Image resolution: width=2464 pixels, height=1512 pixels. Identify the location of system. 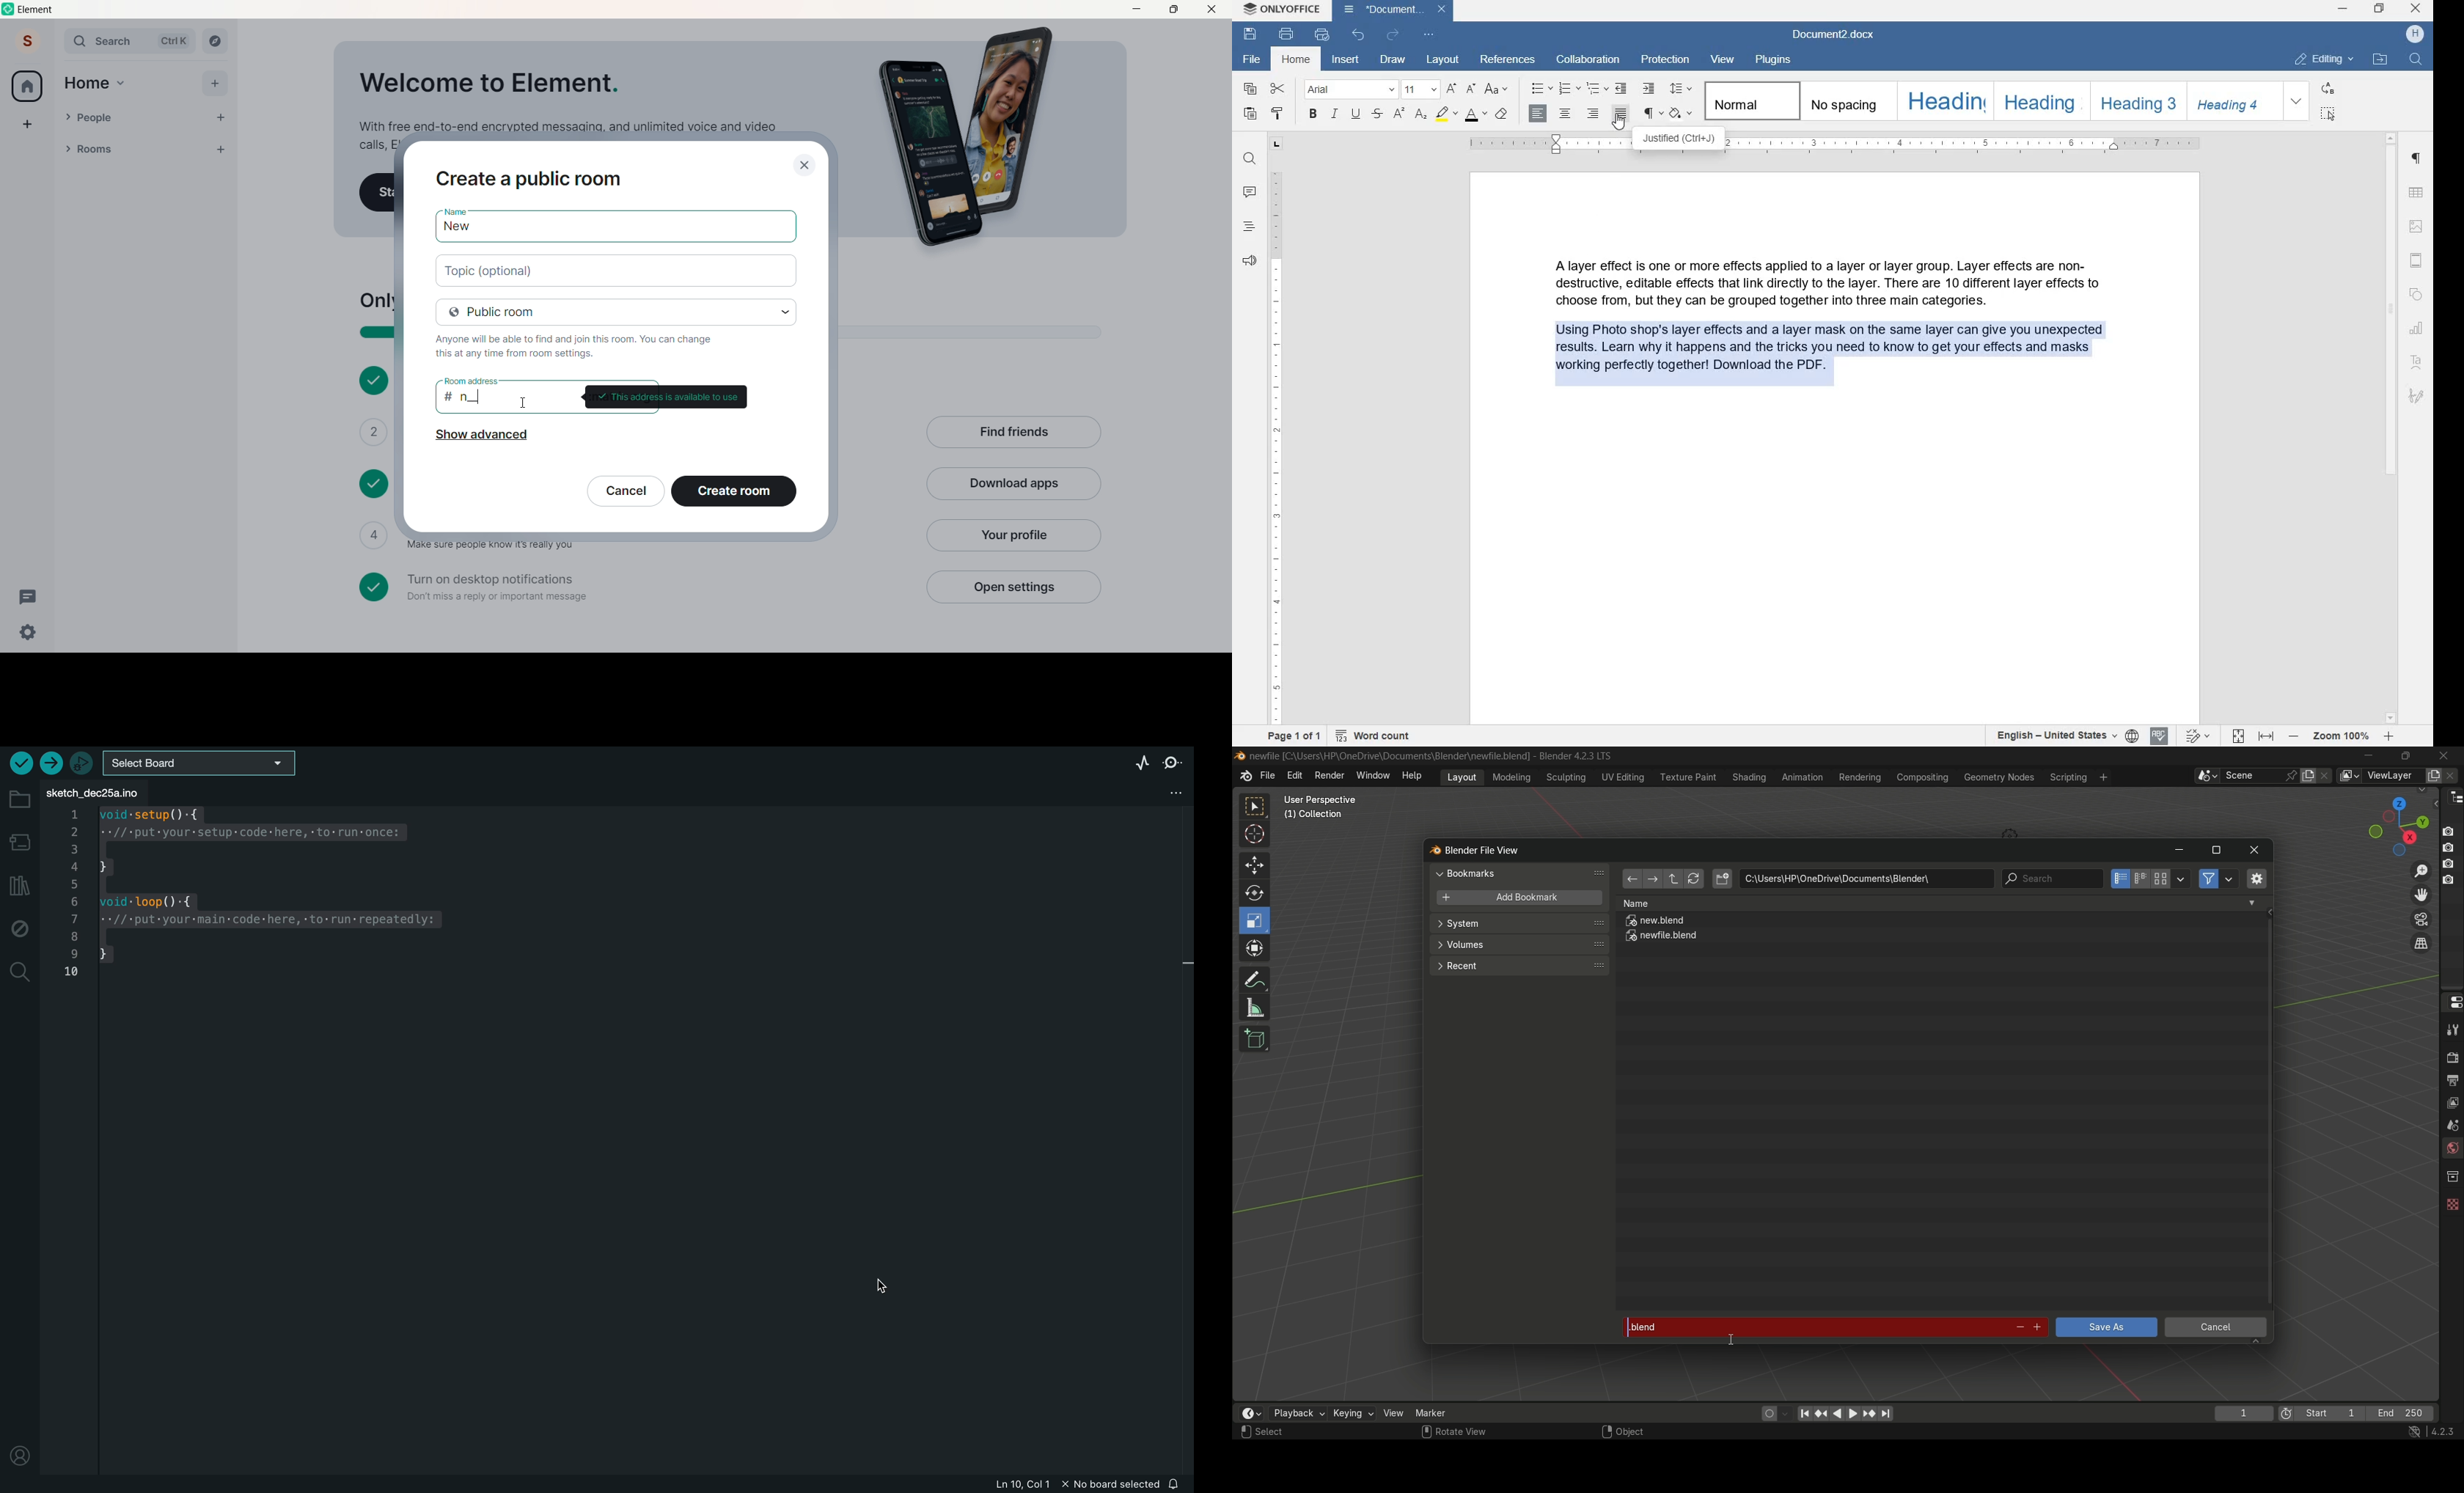
(1519, 925).